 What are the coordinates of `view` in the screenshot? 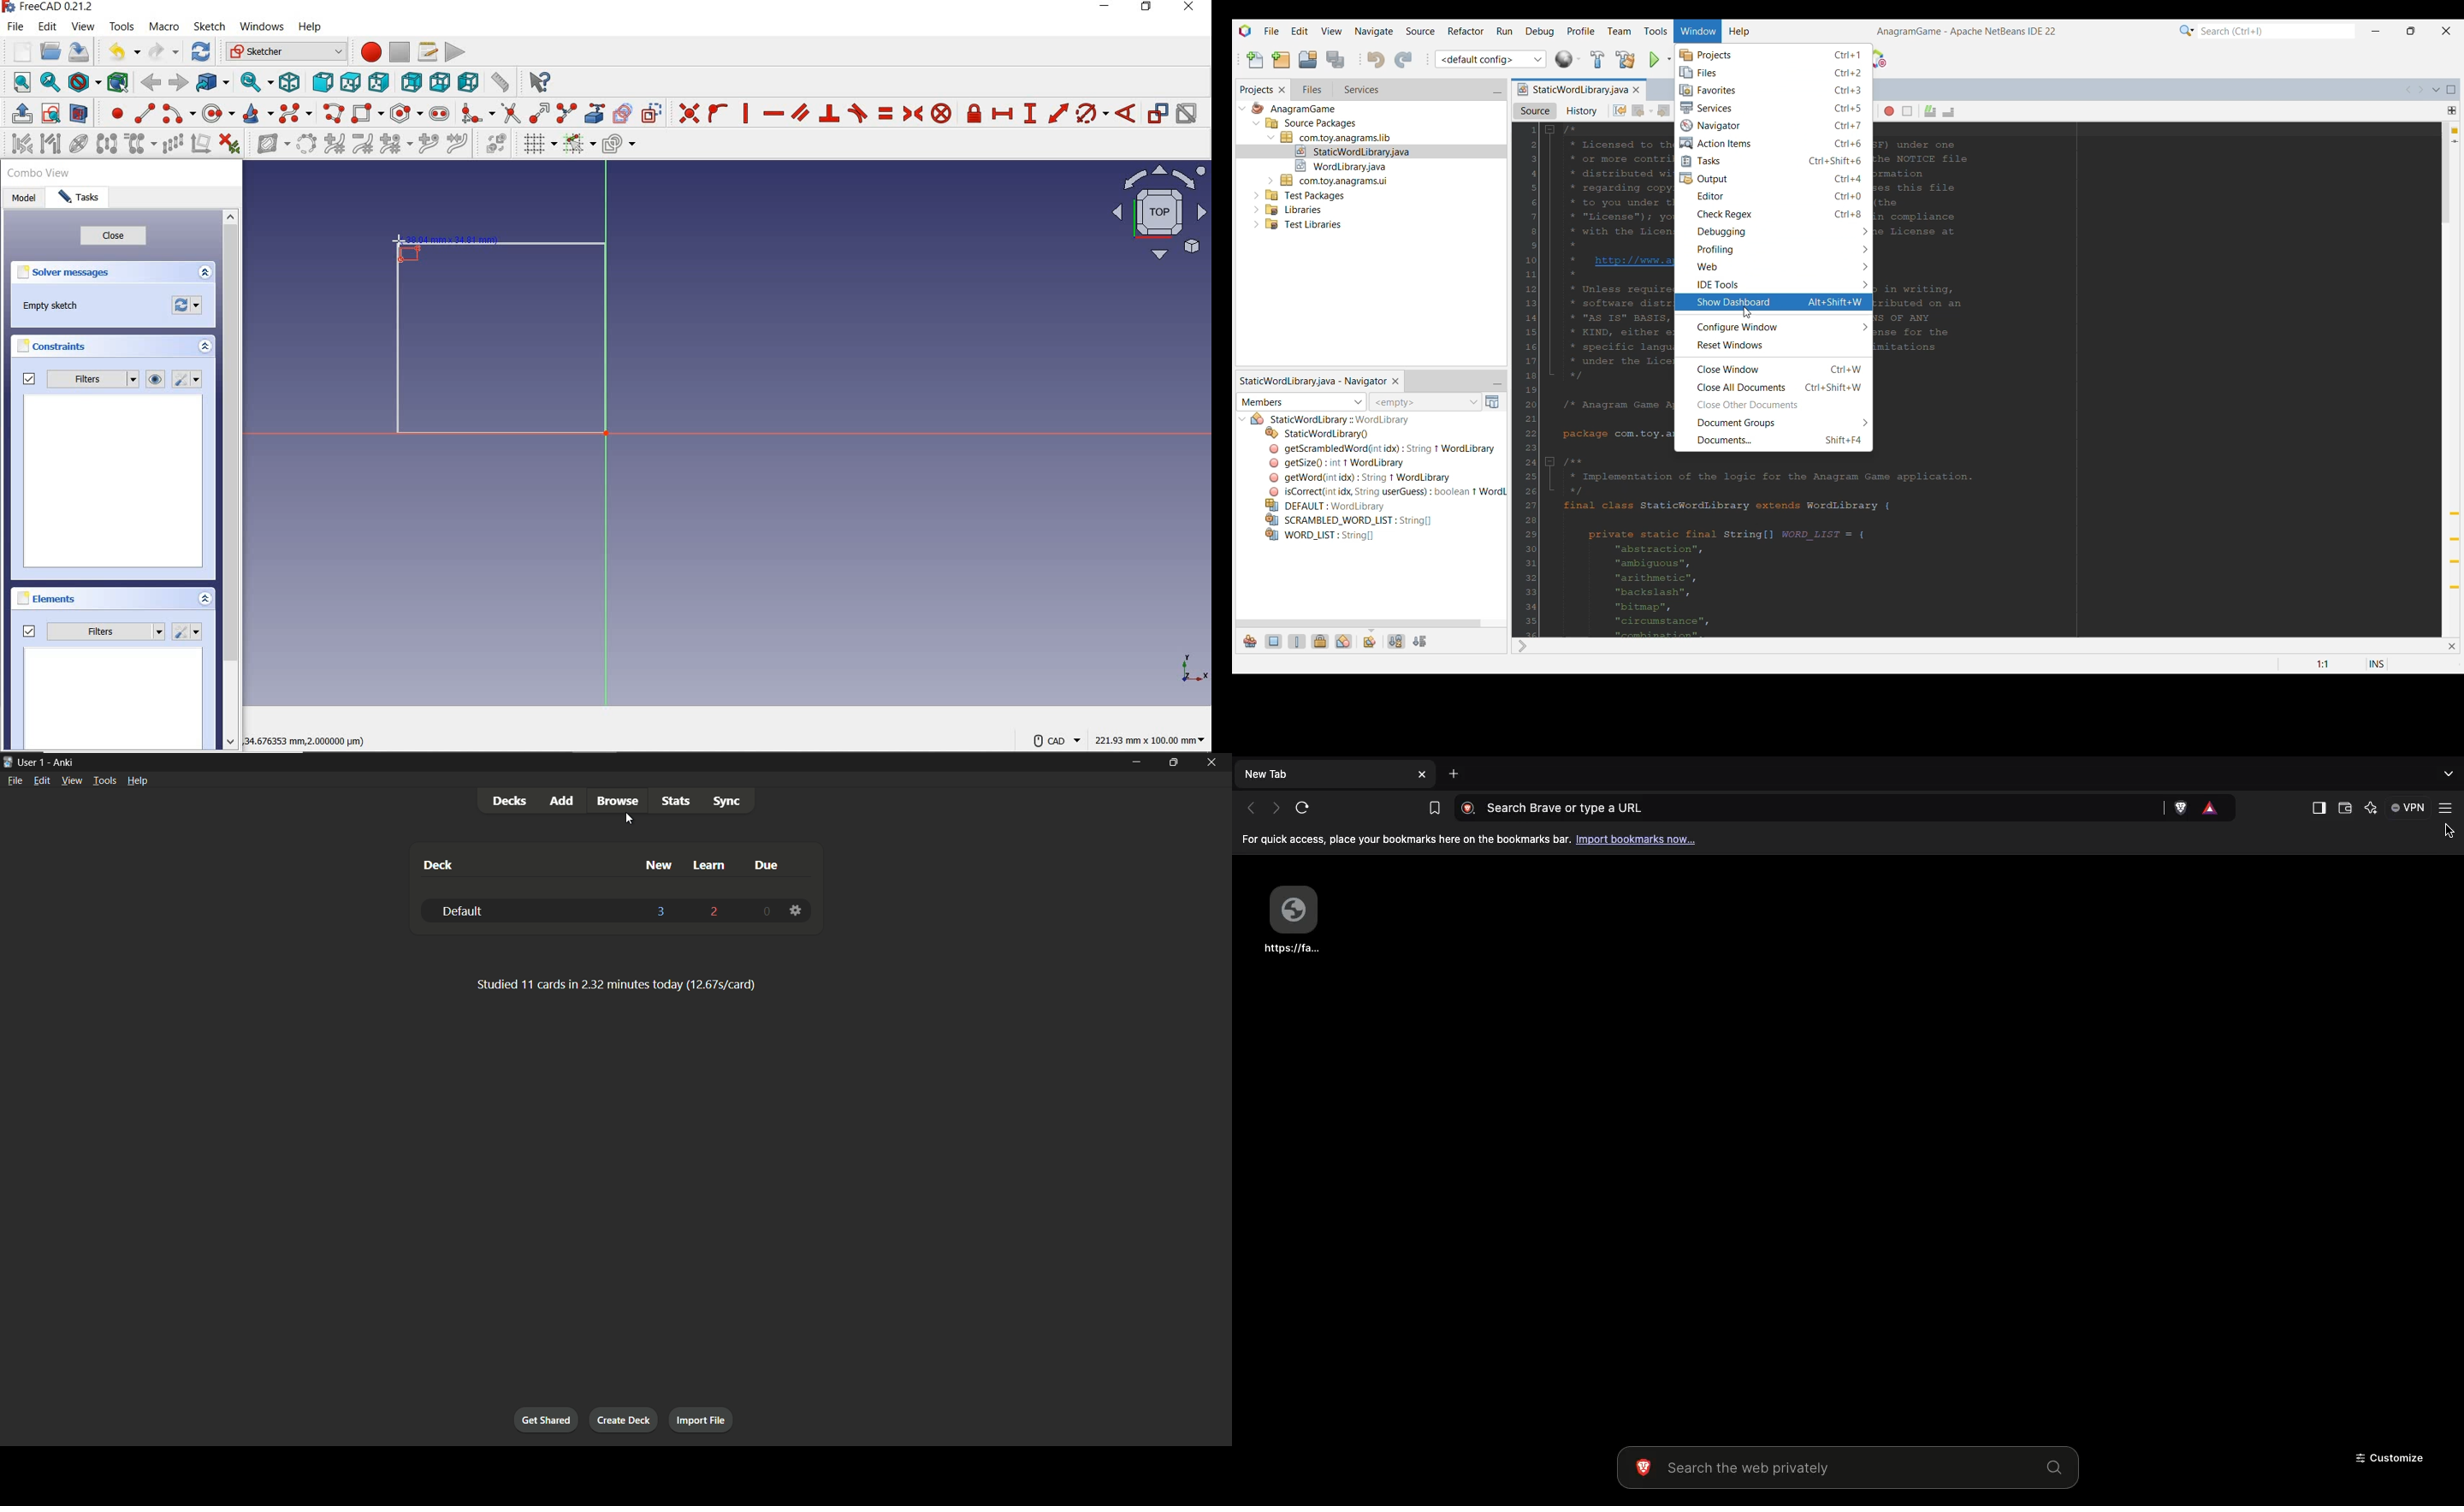 It's located at (84, 27).